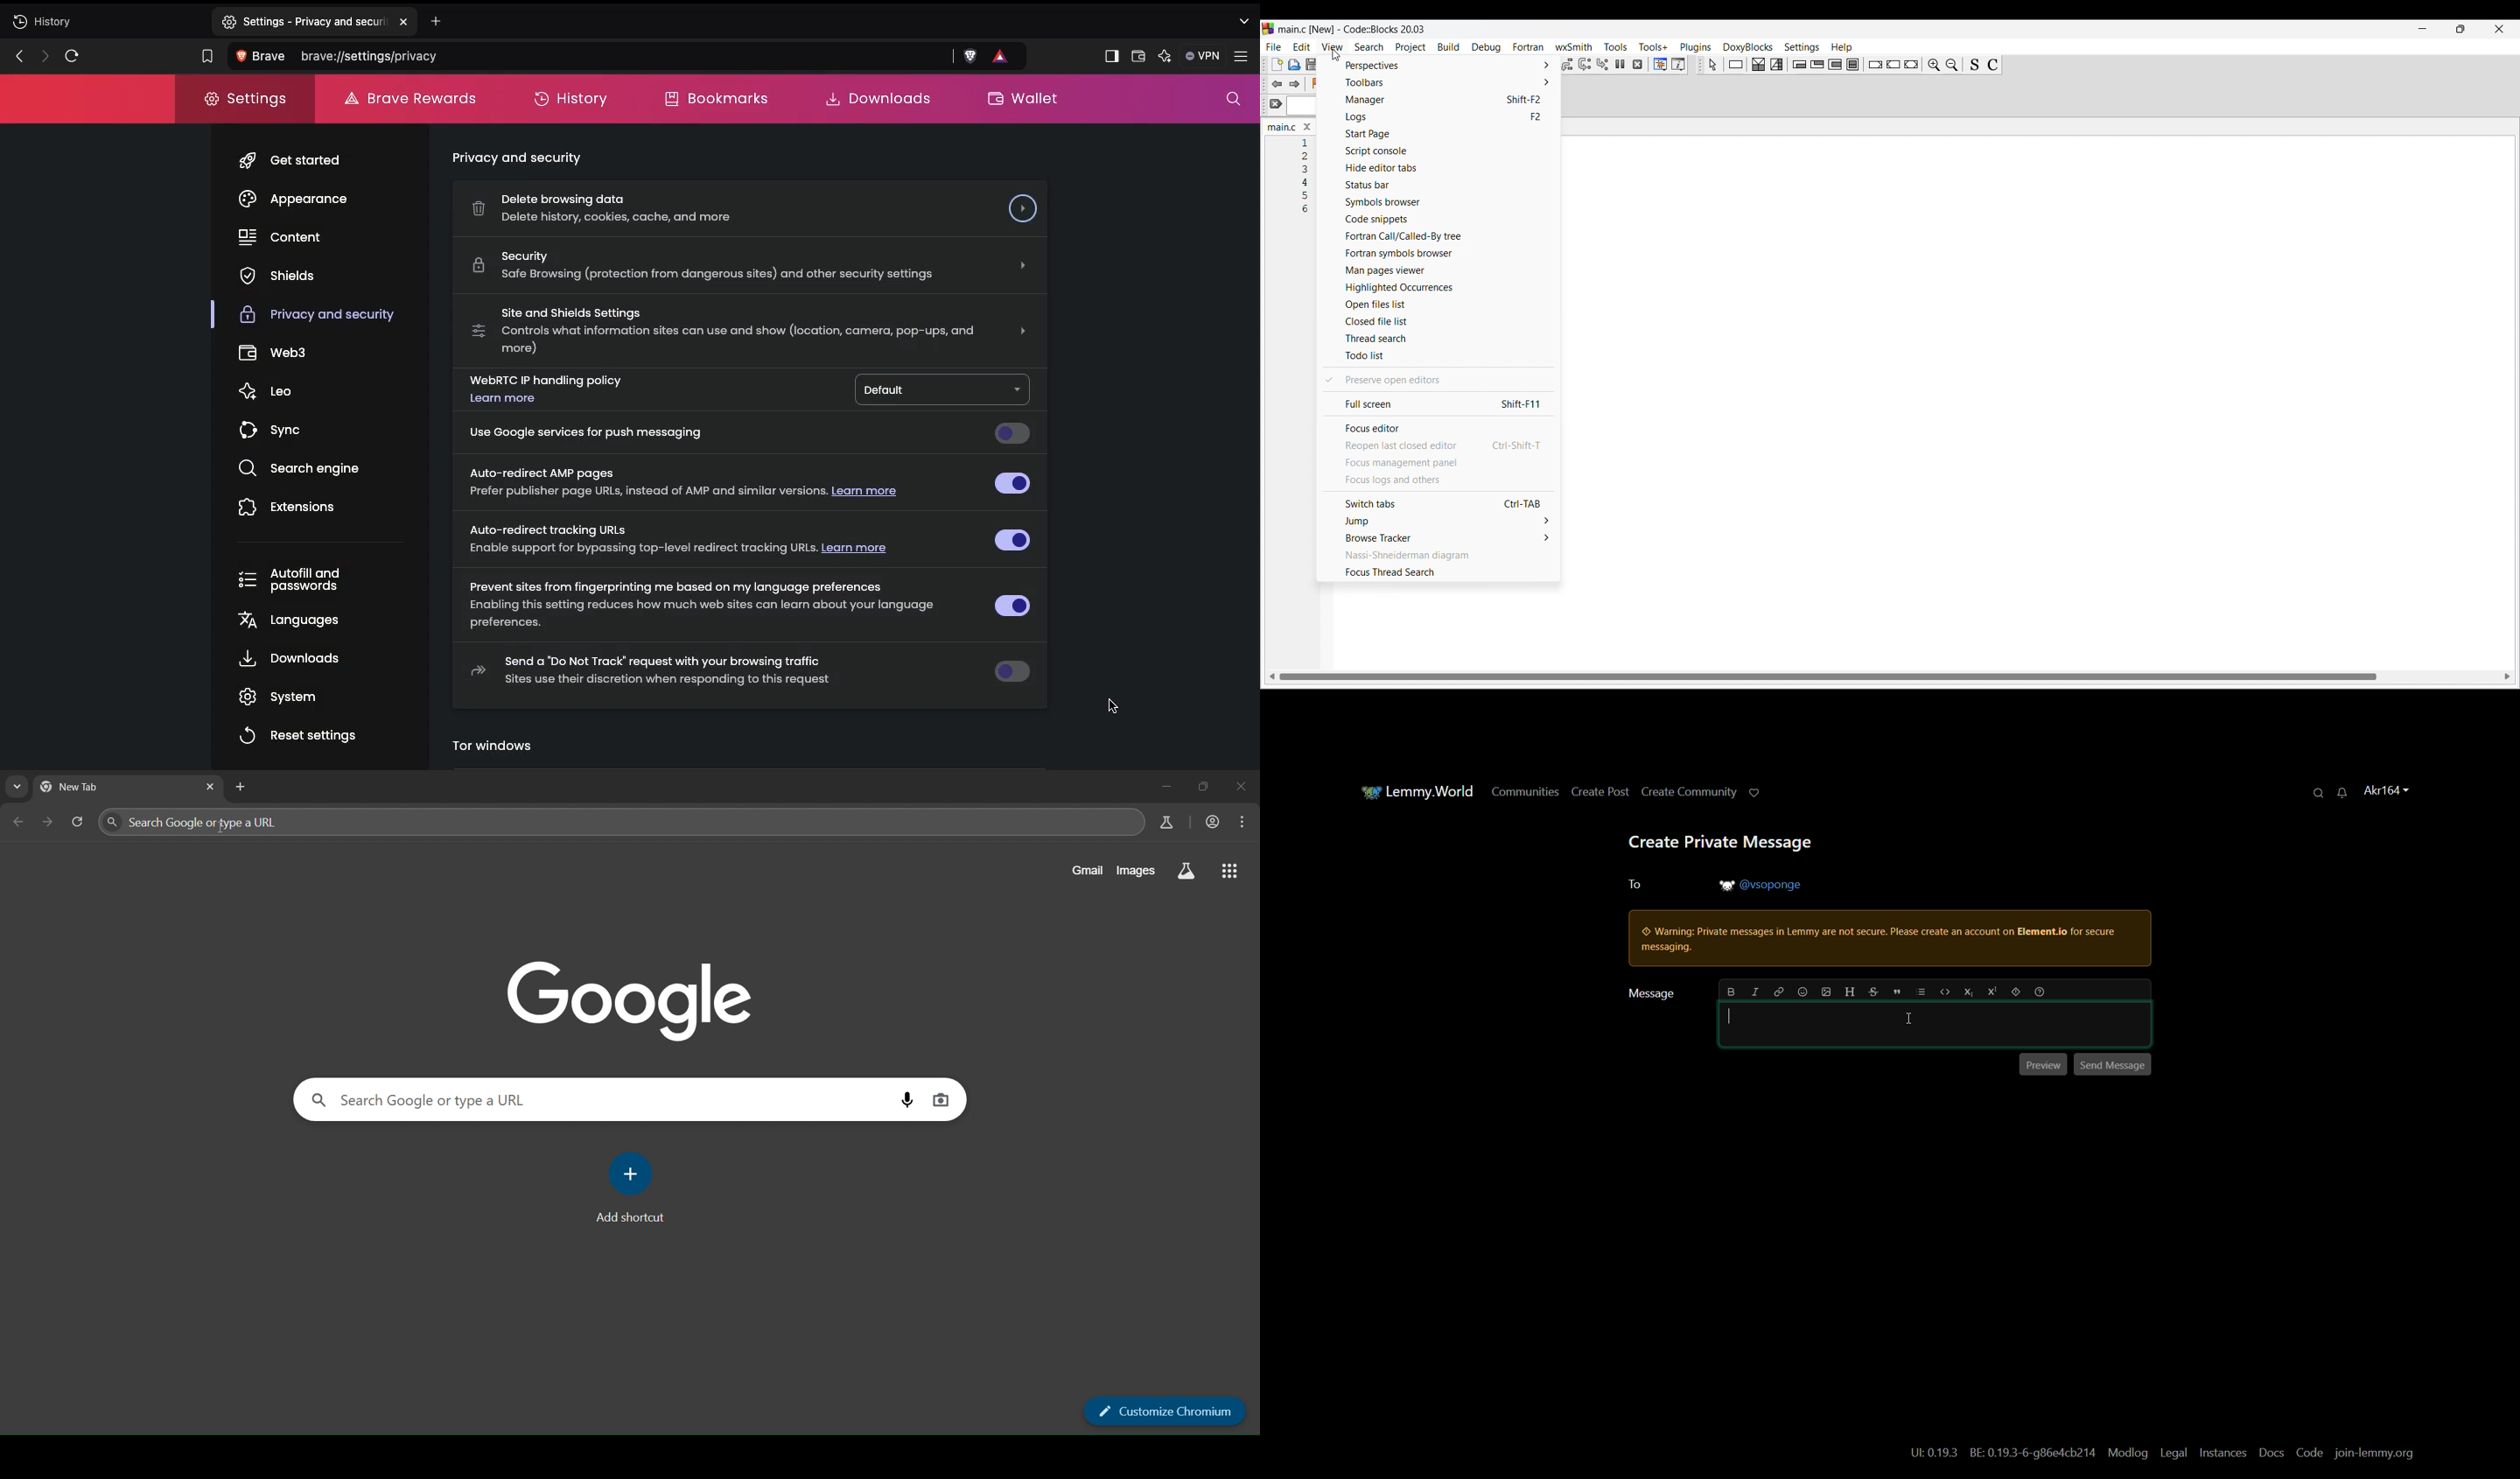  Describe the element at coordinates (1934, 64) in the screenshot. I see `Zoom in` at that location.